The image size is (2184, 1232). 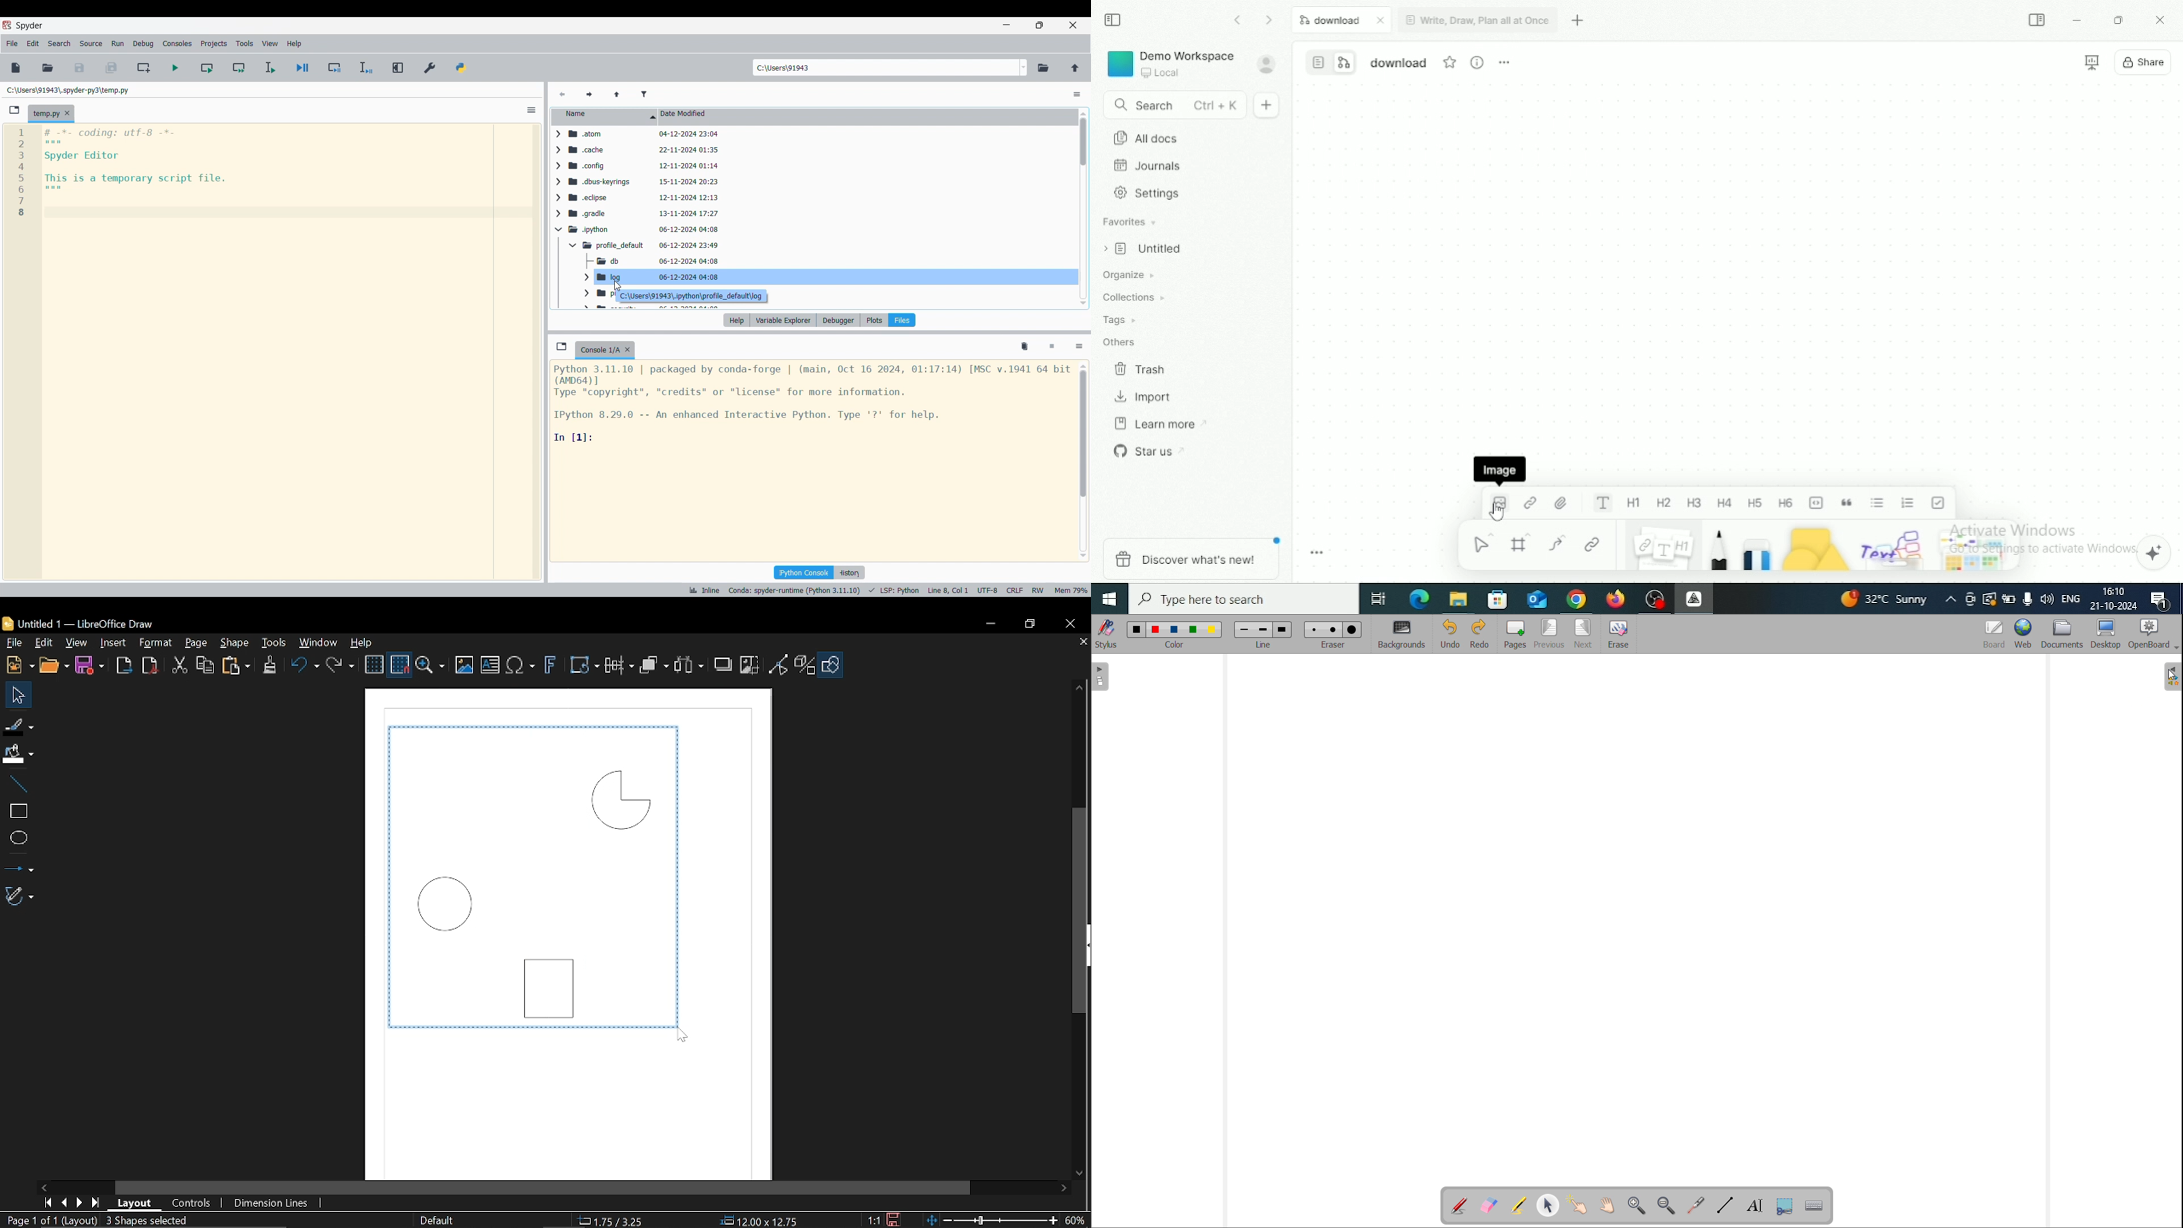 I want to click on Quote, so click(x=1848, y=503).